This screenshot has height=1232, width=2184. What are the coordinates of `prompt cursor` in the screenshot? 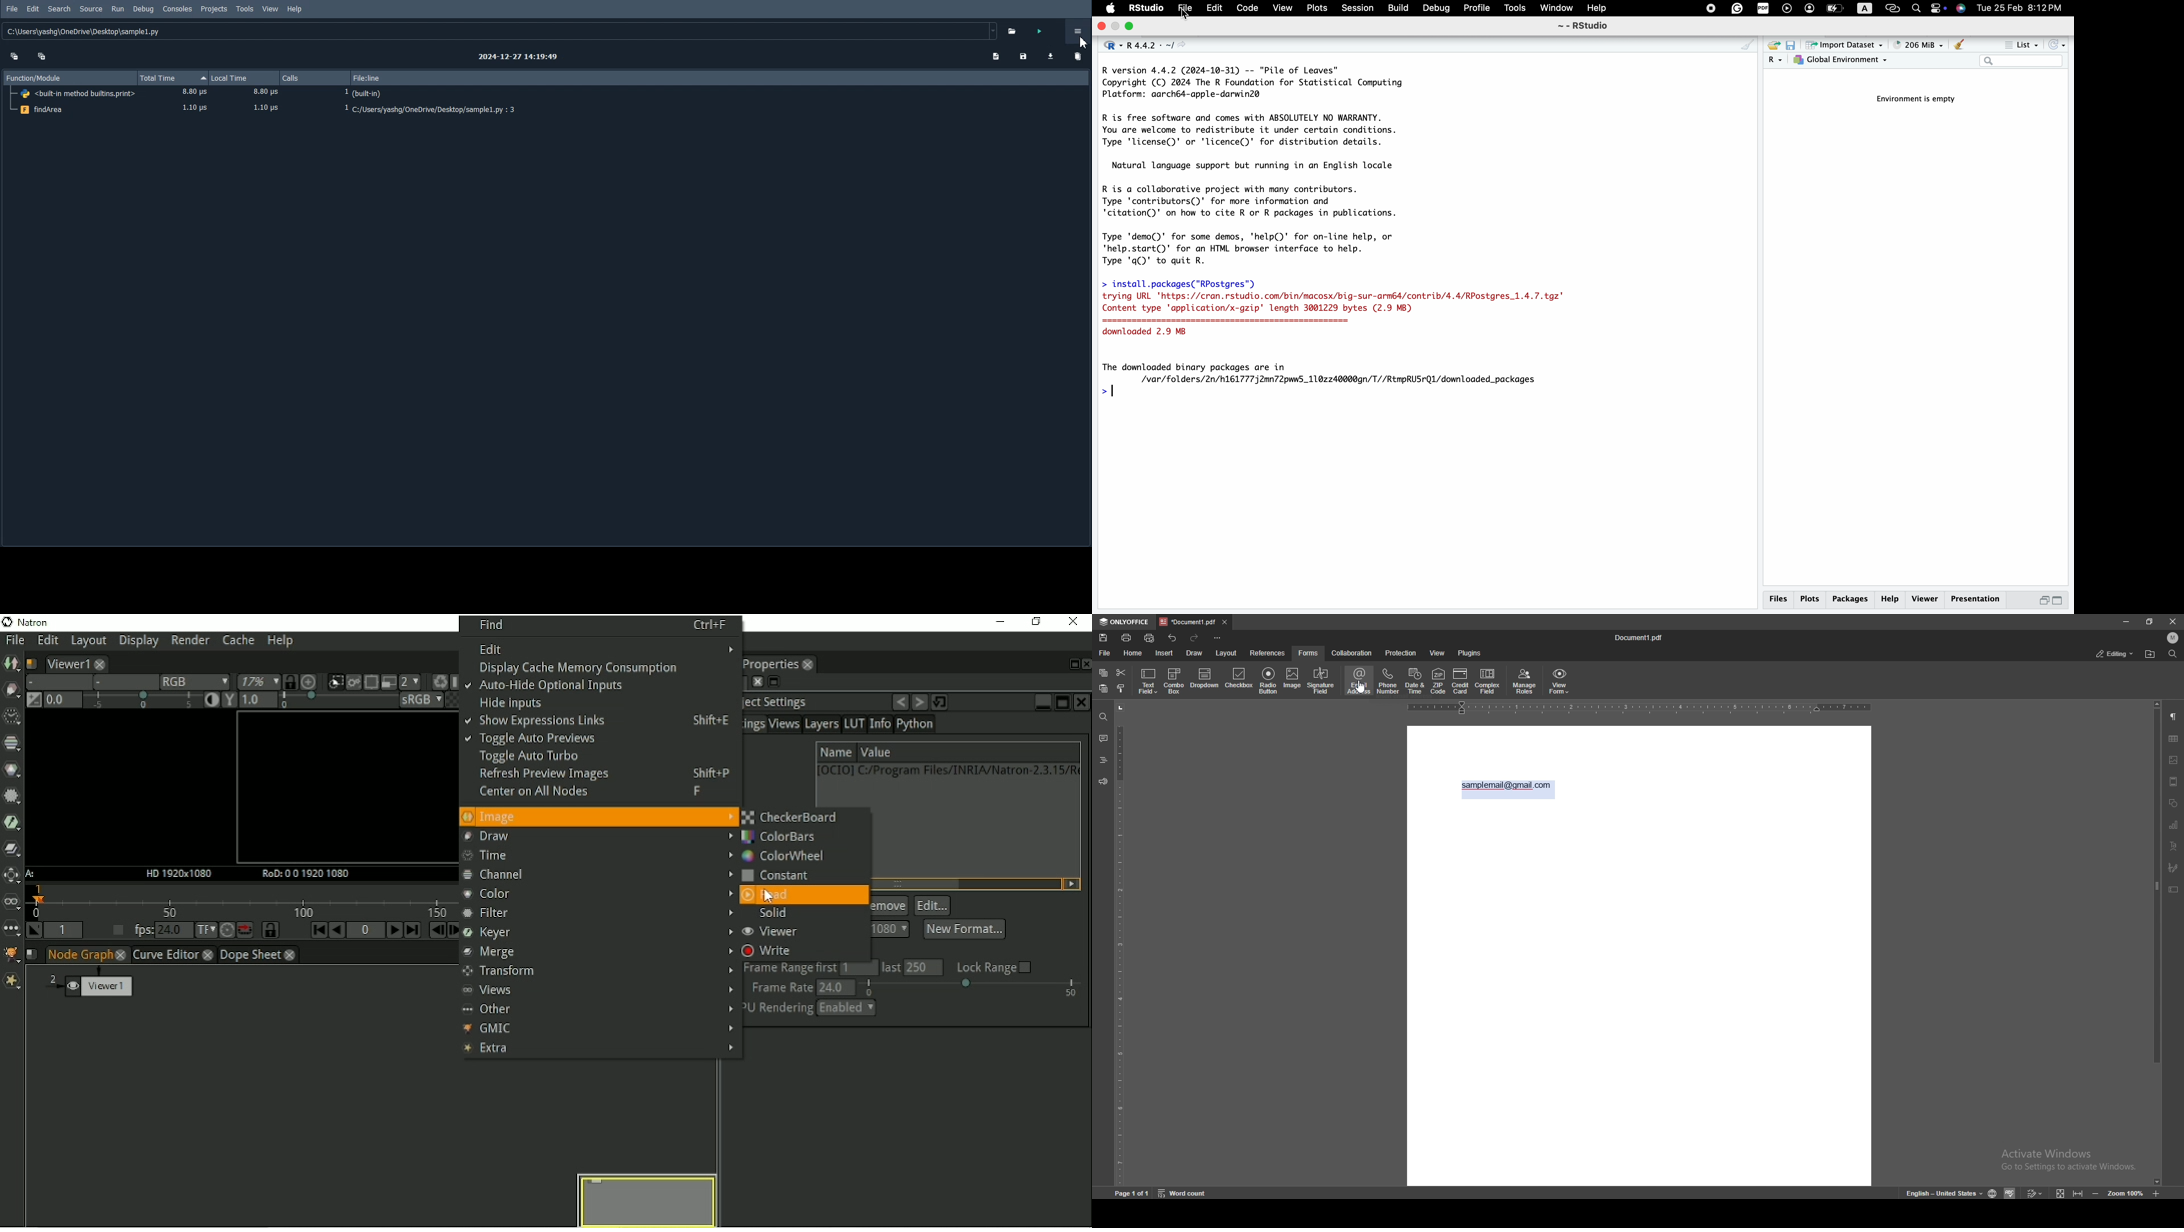 It's located at (1104, 393).